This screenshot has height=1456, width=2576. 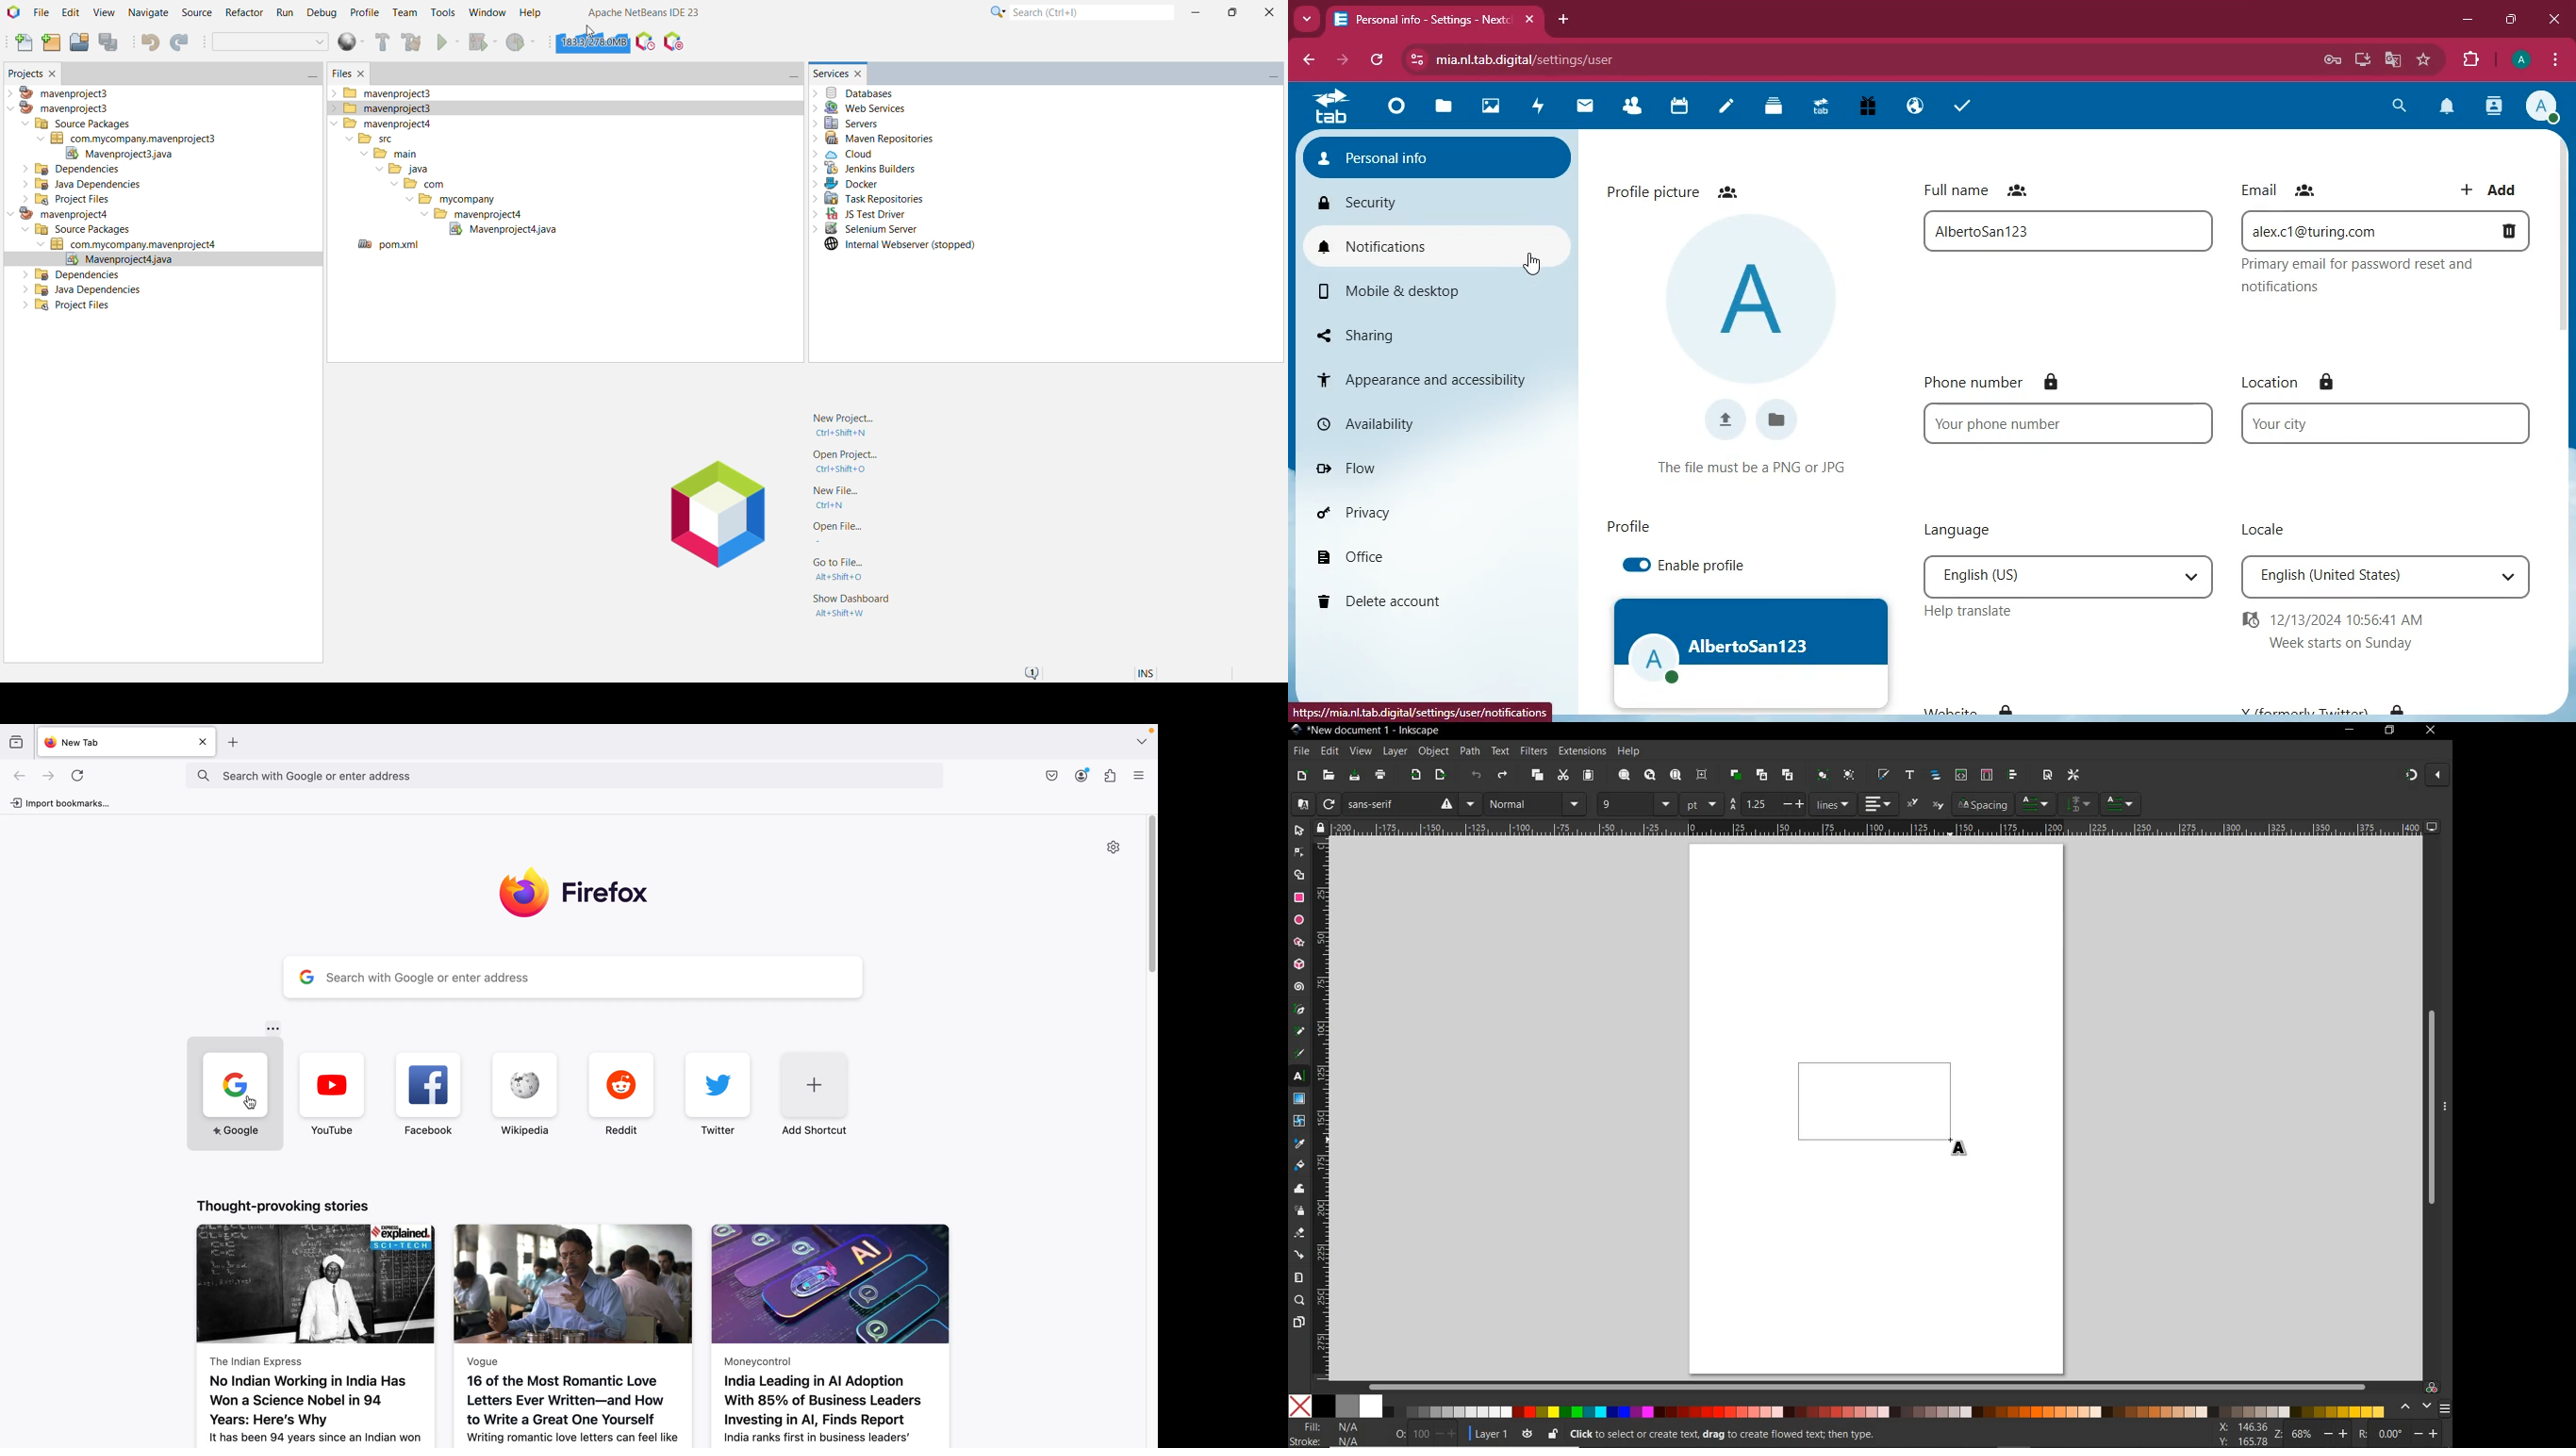 I want to click on search, so click(x=2399, y=105).